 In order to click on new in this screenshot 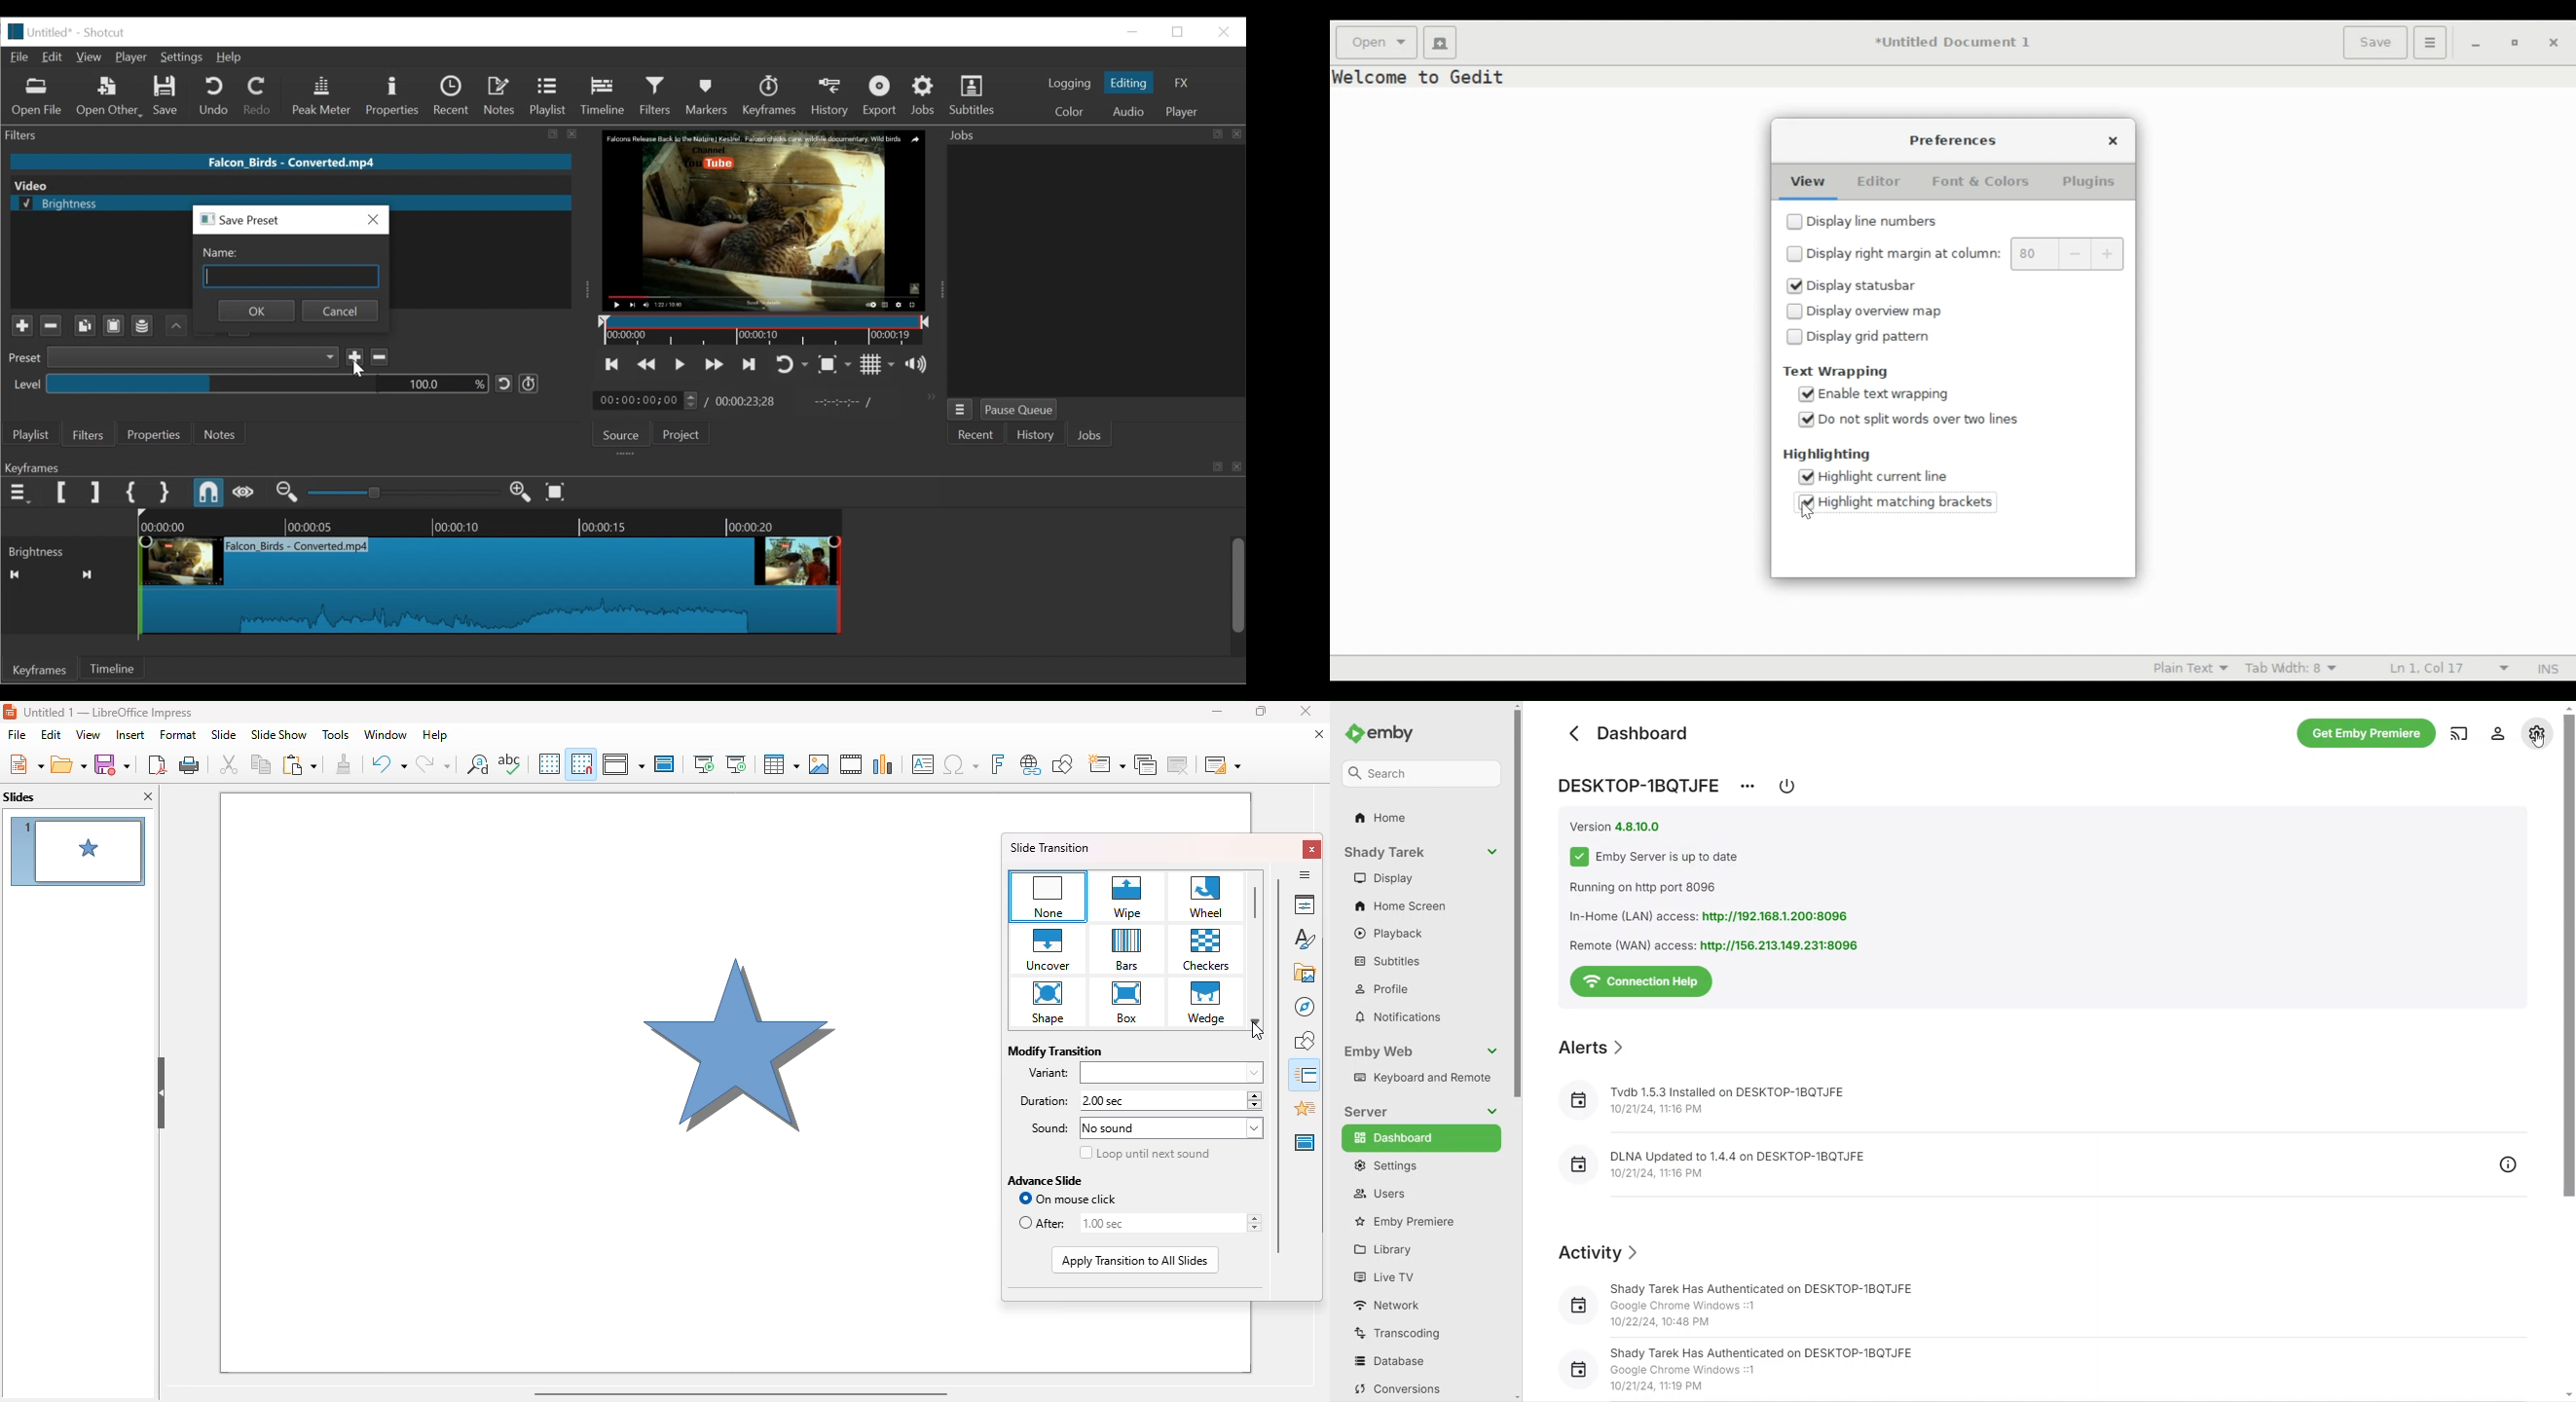, I will do `click(24, 763)`.